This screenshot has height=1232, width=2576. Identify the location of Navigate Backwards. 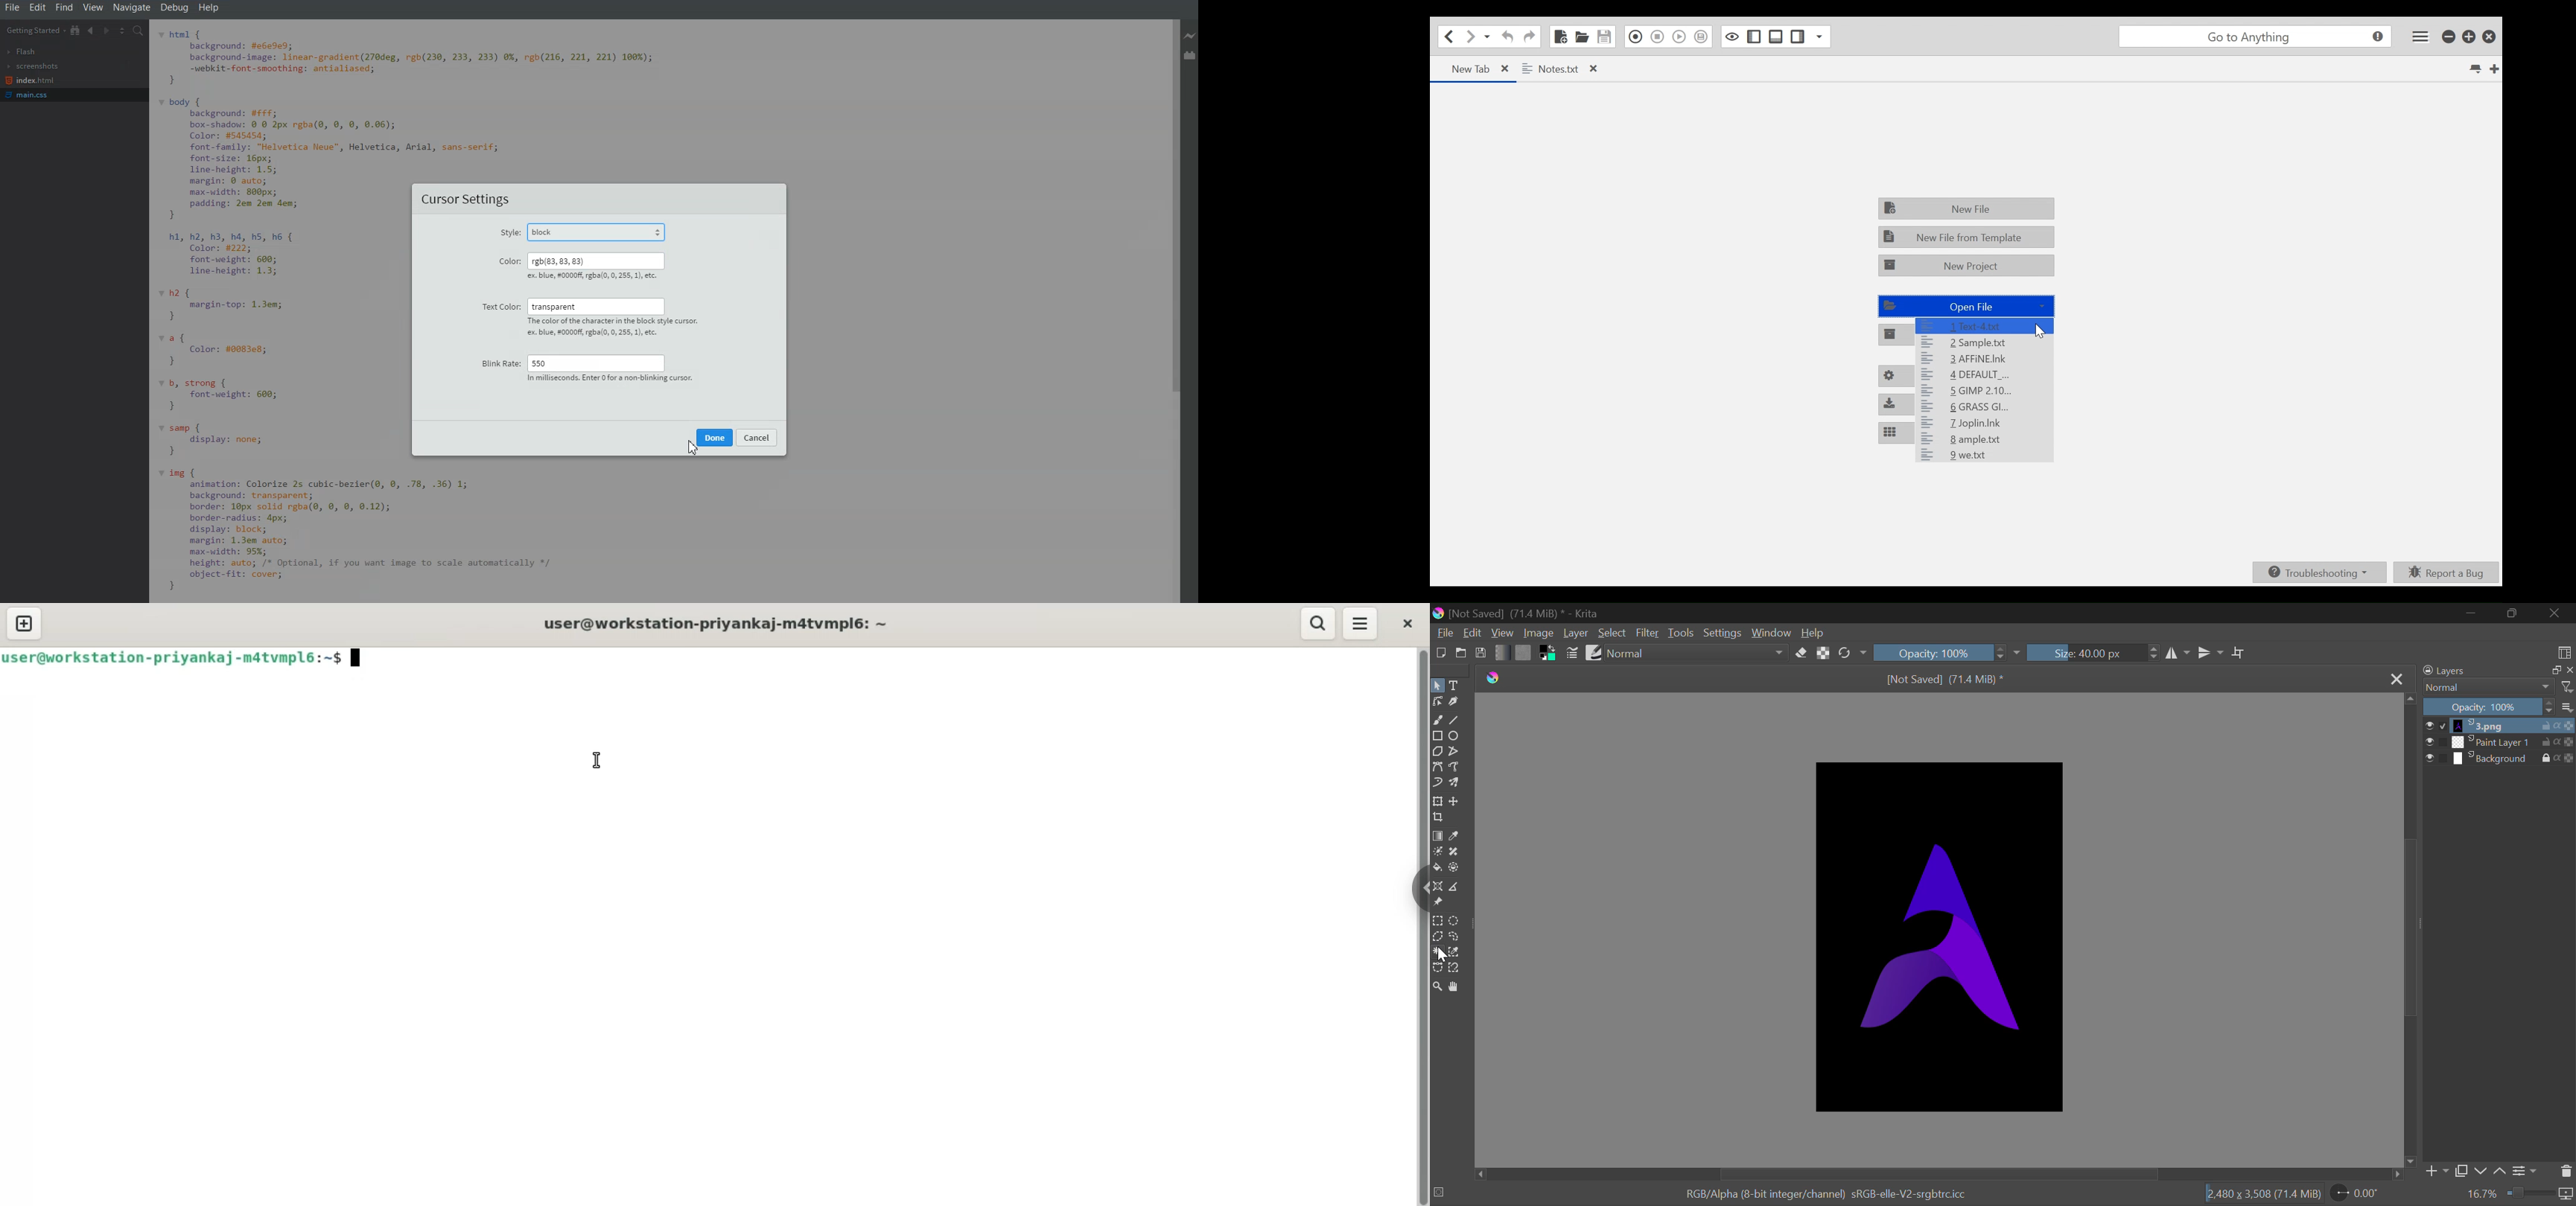
(91, 30).